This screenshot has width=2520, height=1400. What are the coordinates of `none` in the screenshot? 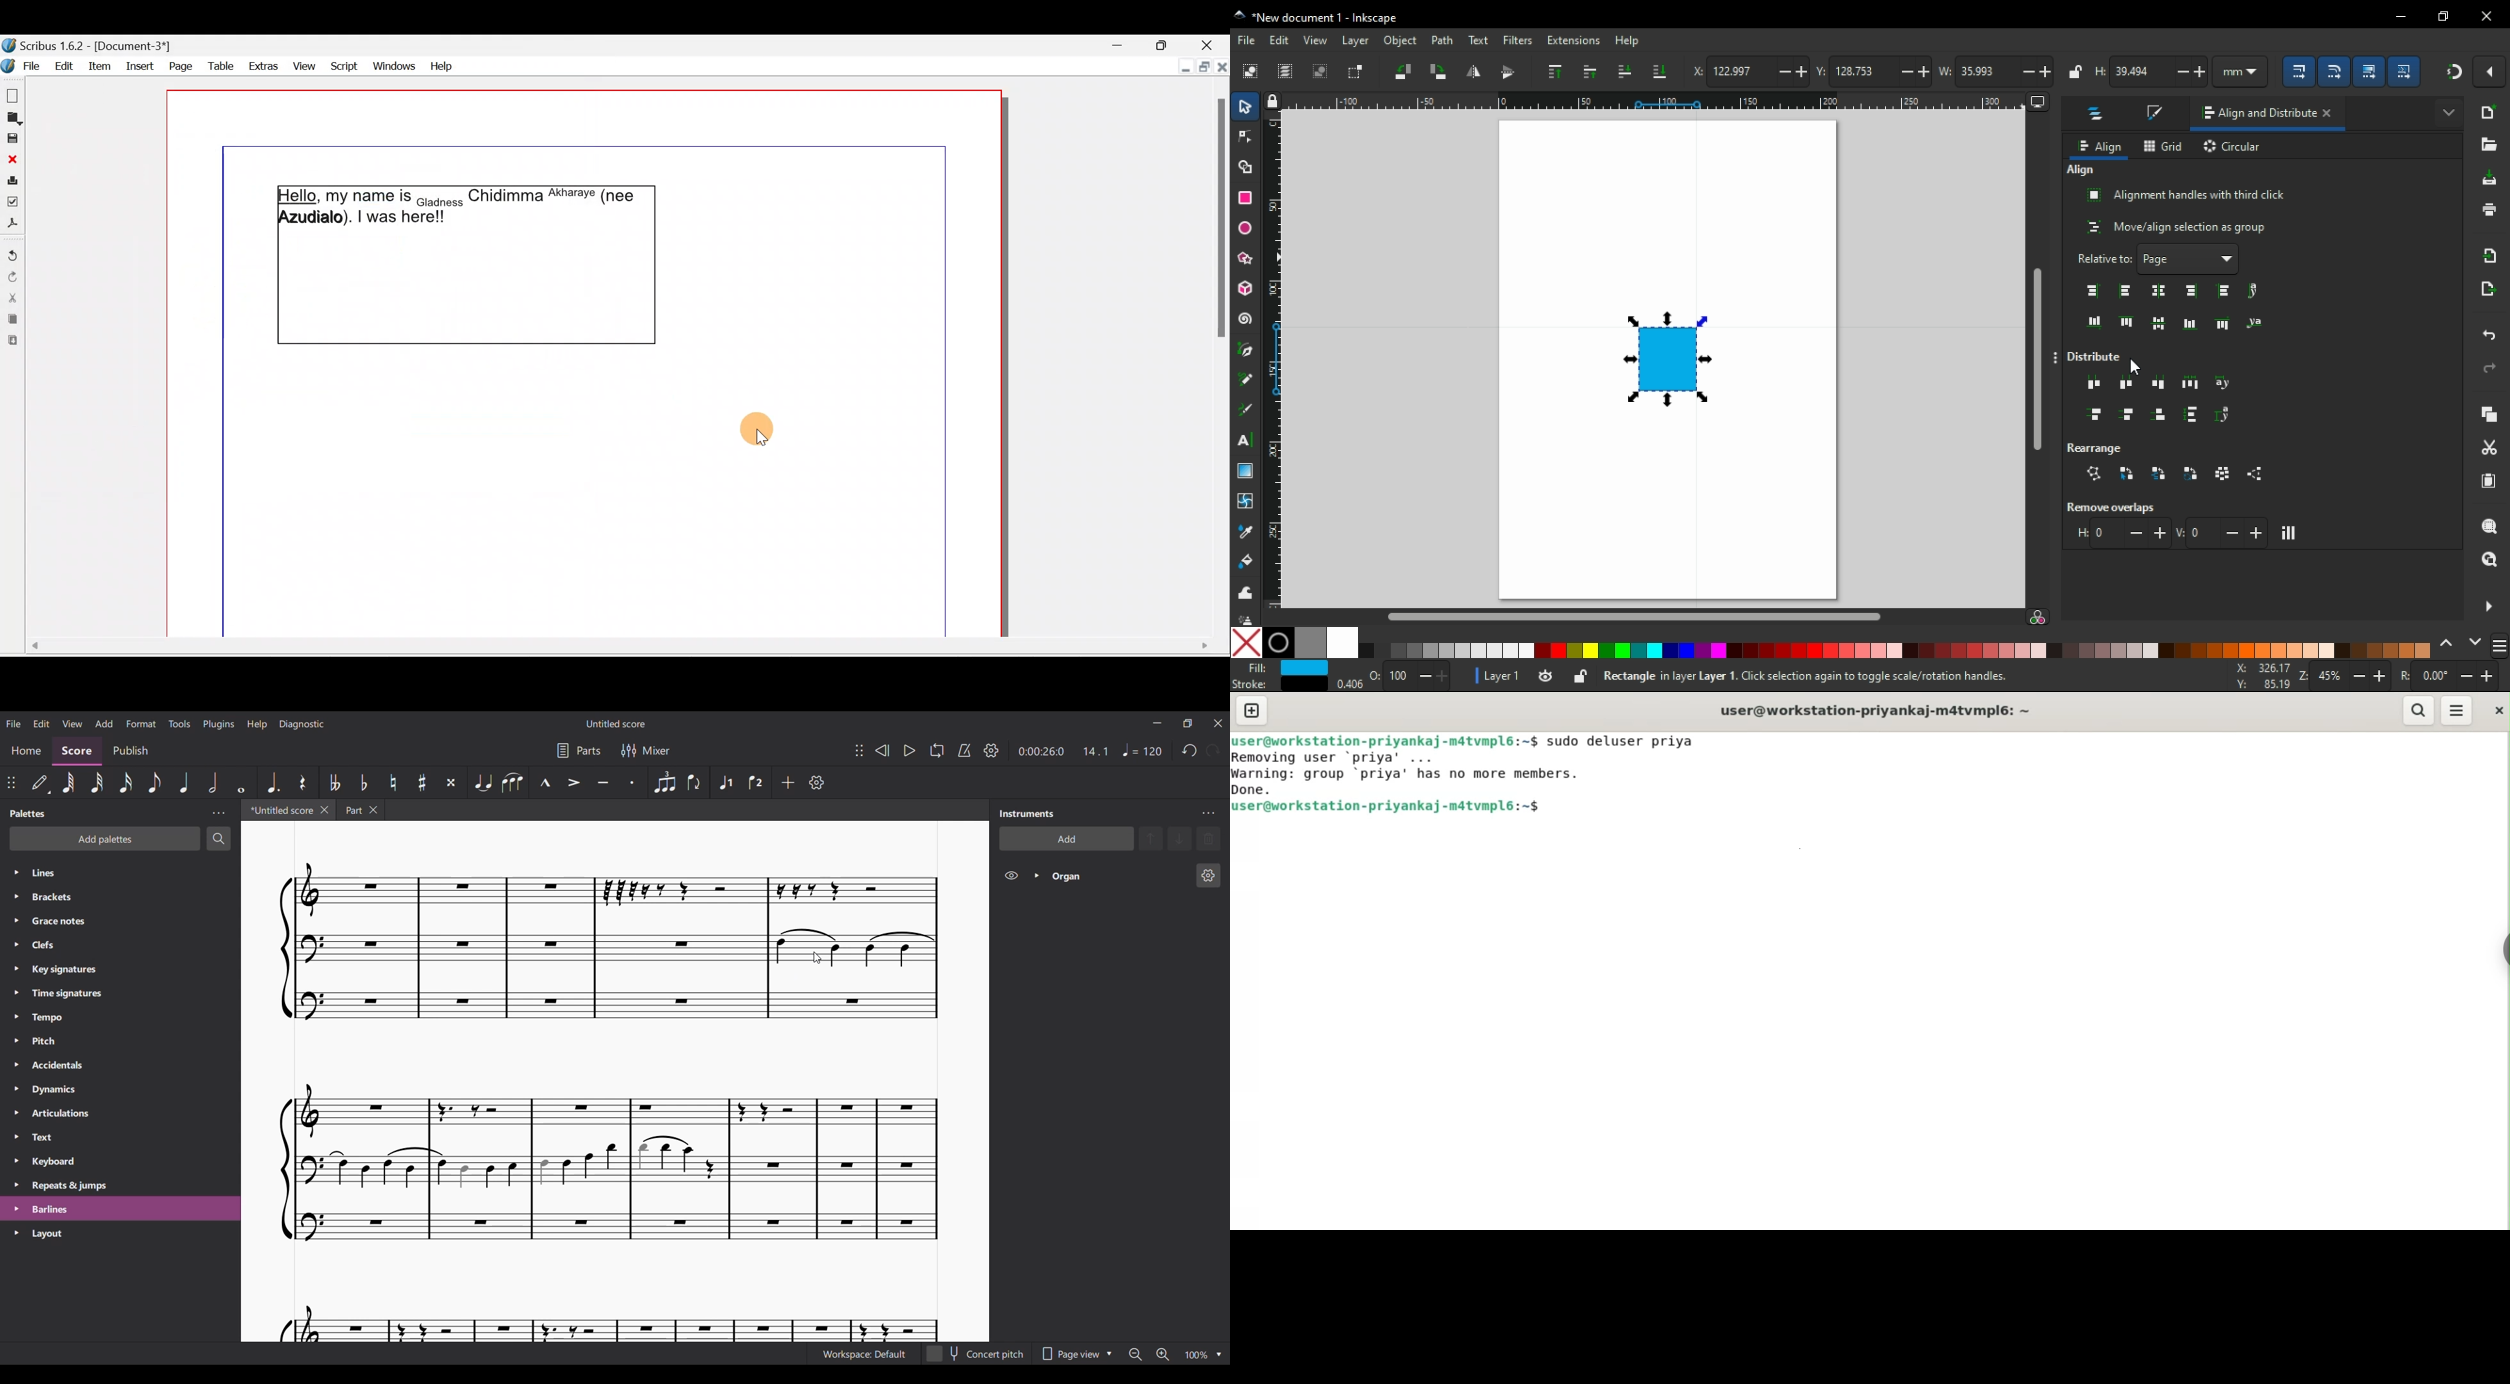 It's located at (1247, 642).